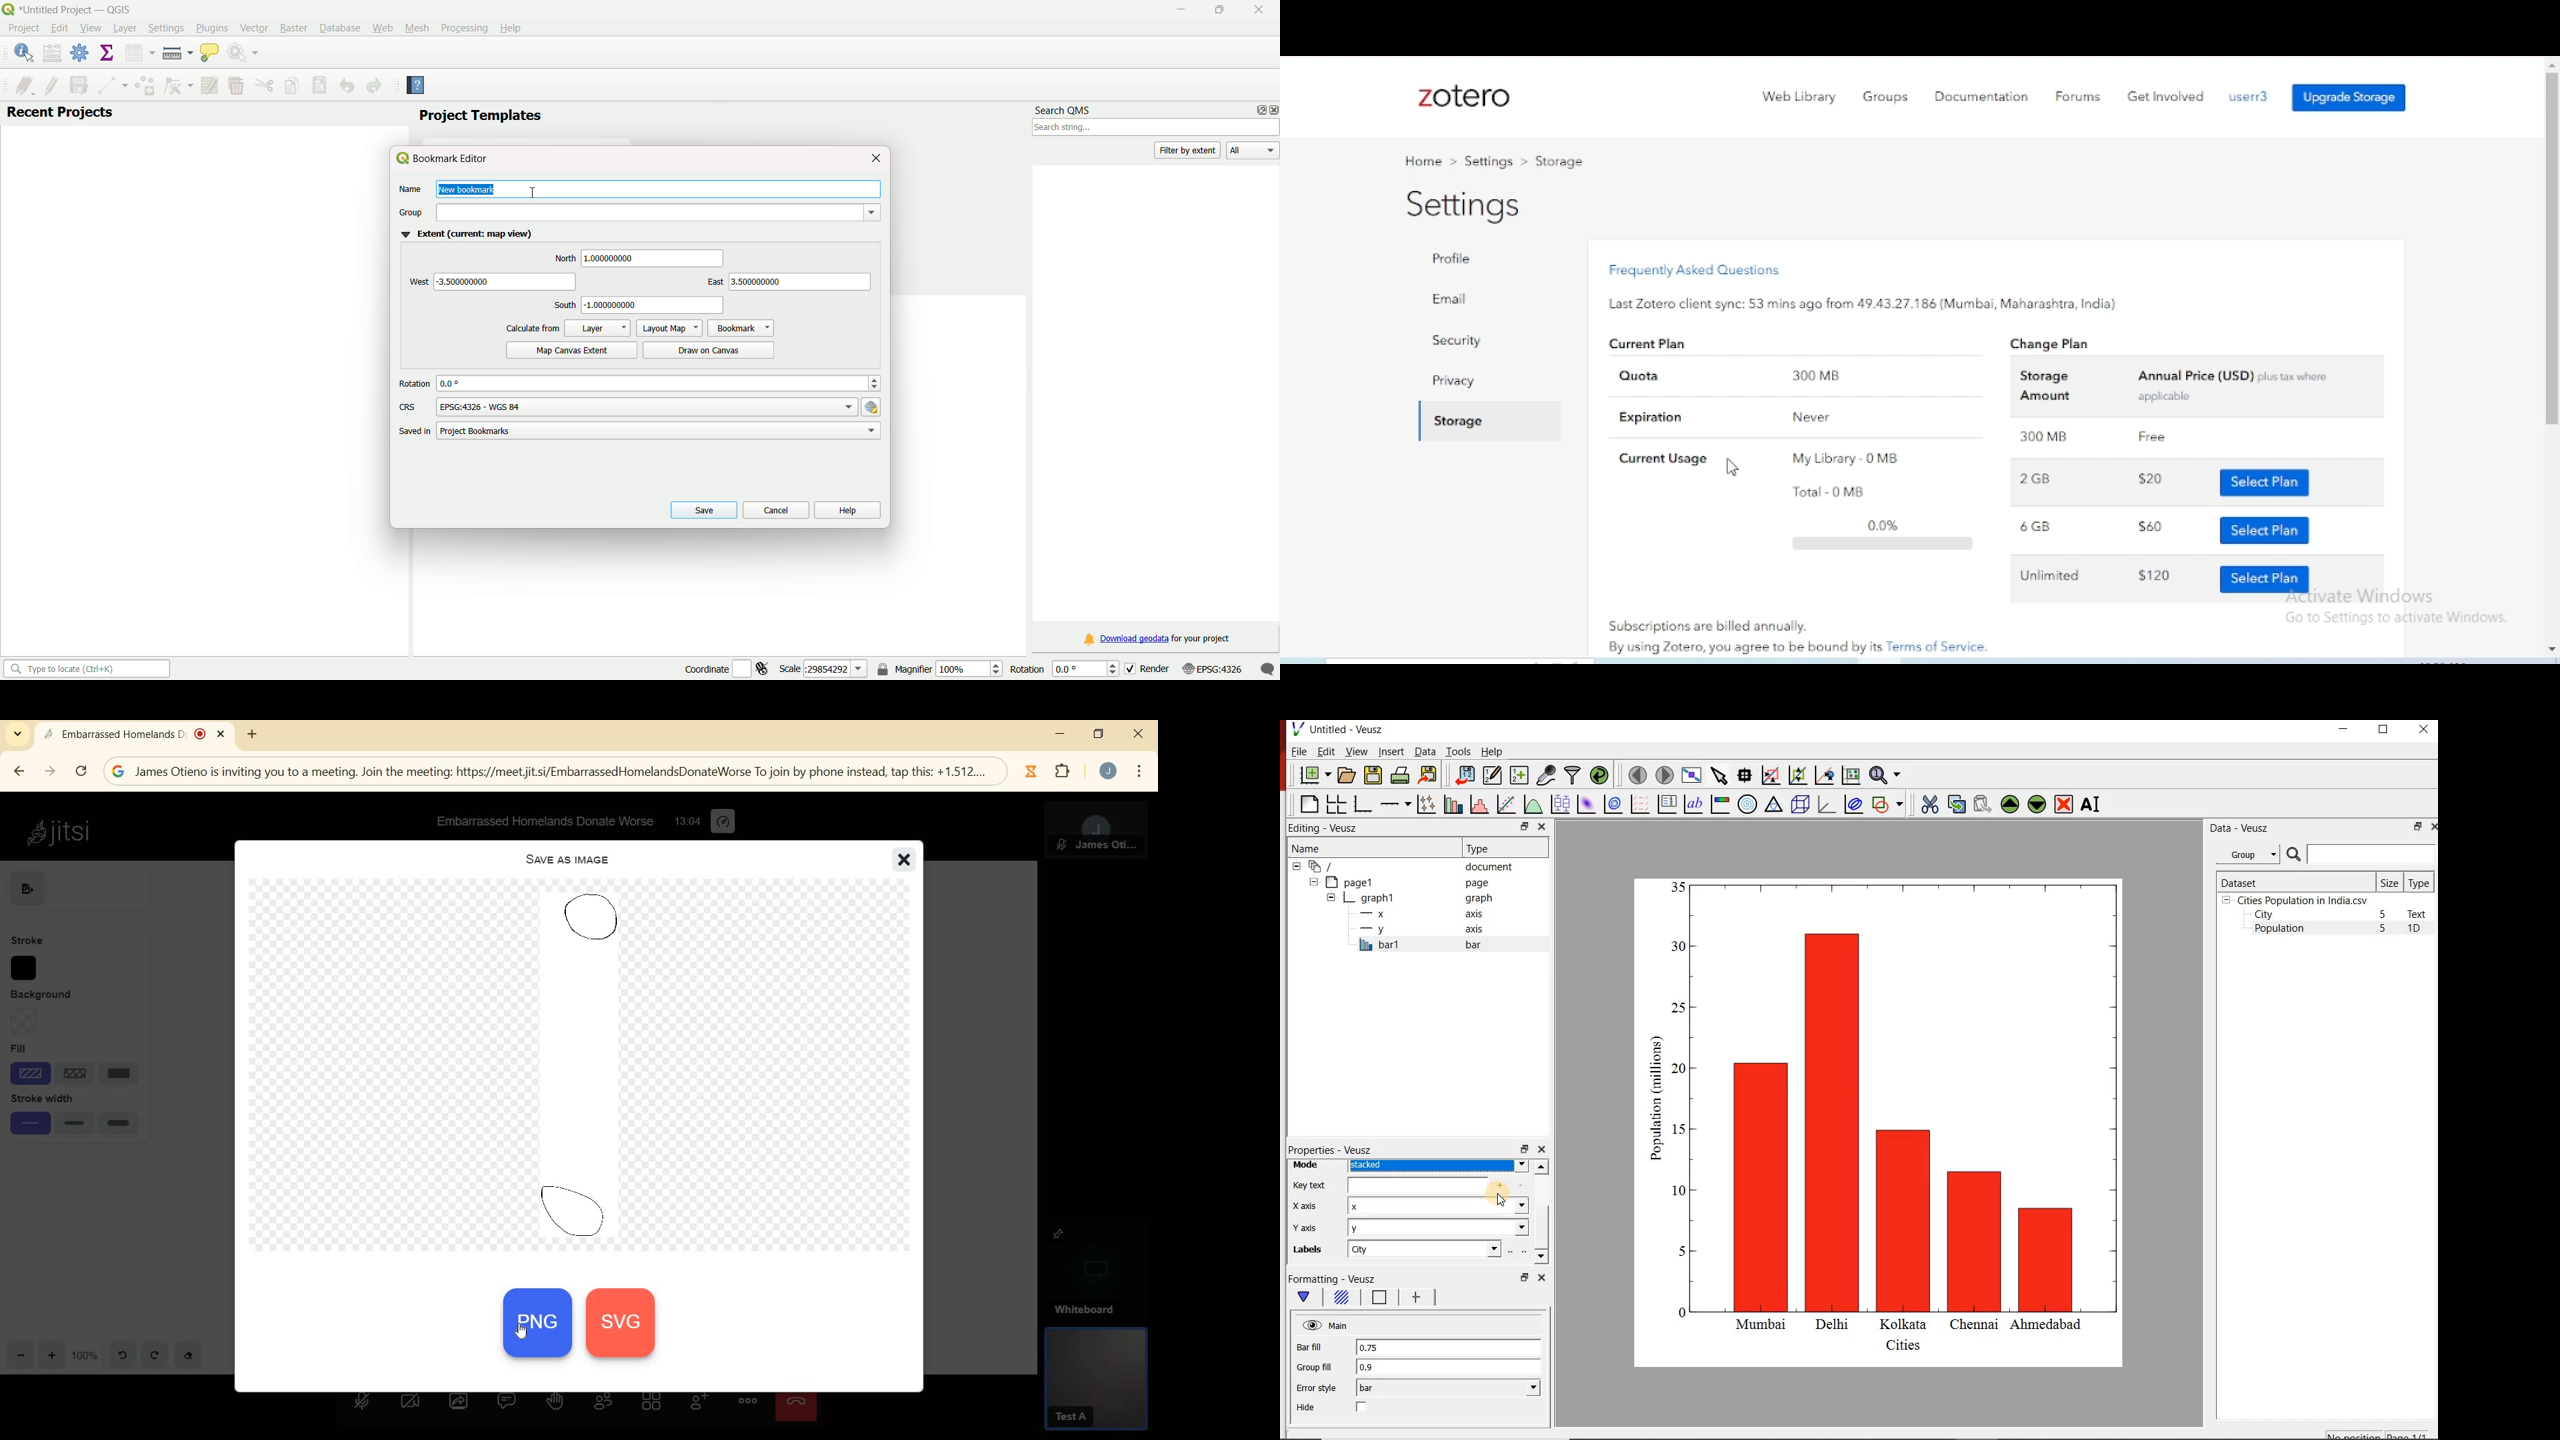  I want to click on restore down, so click(1099, 736).